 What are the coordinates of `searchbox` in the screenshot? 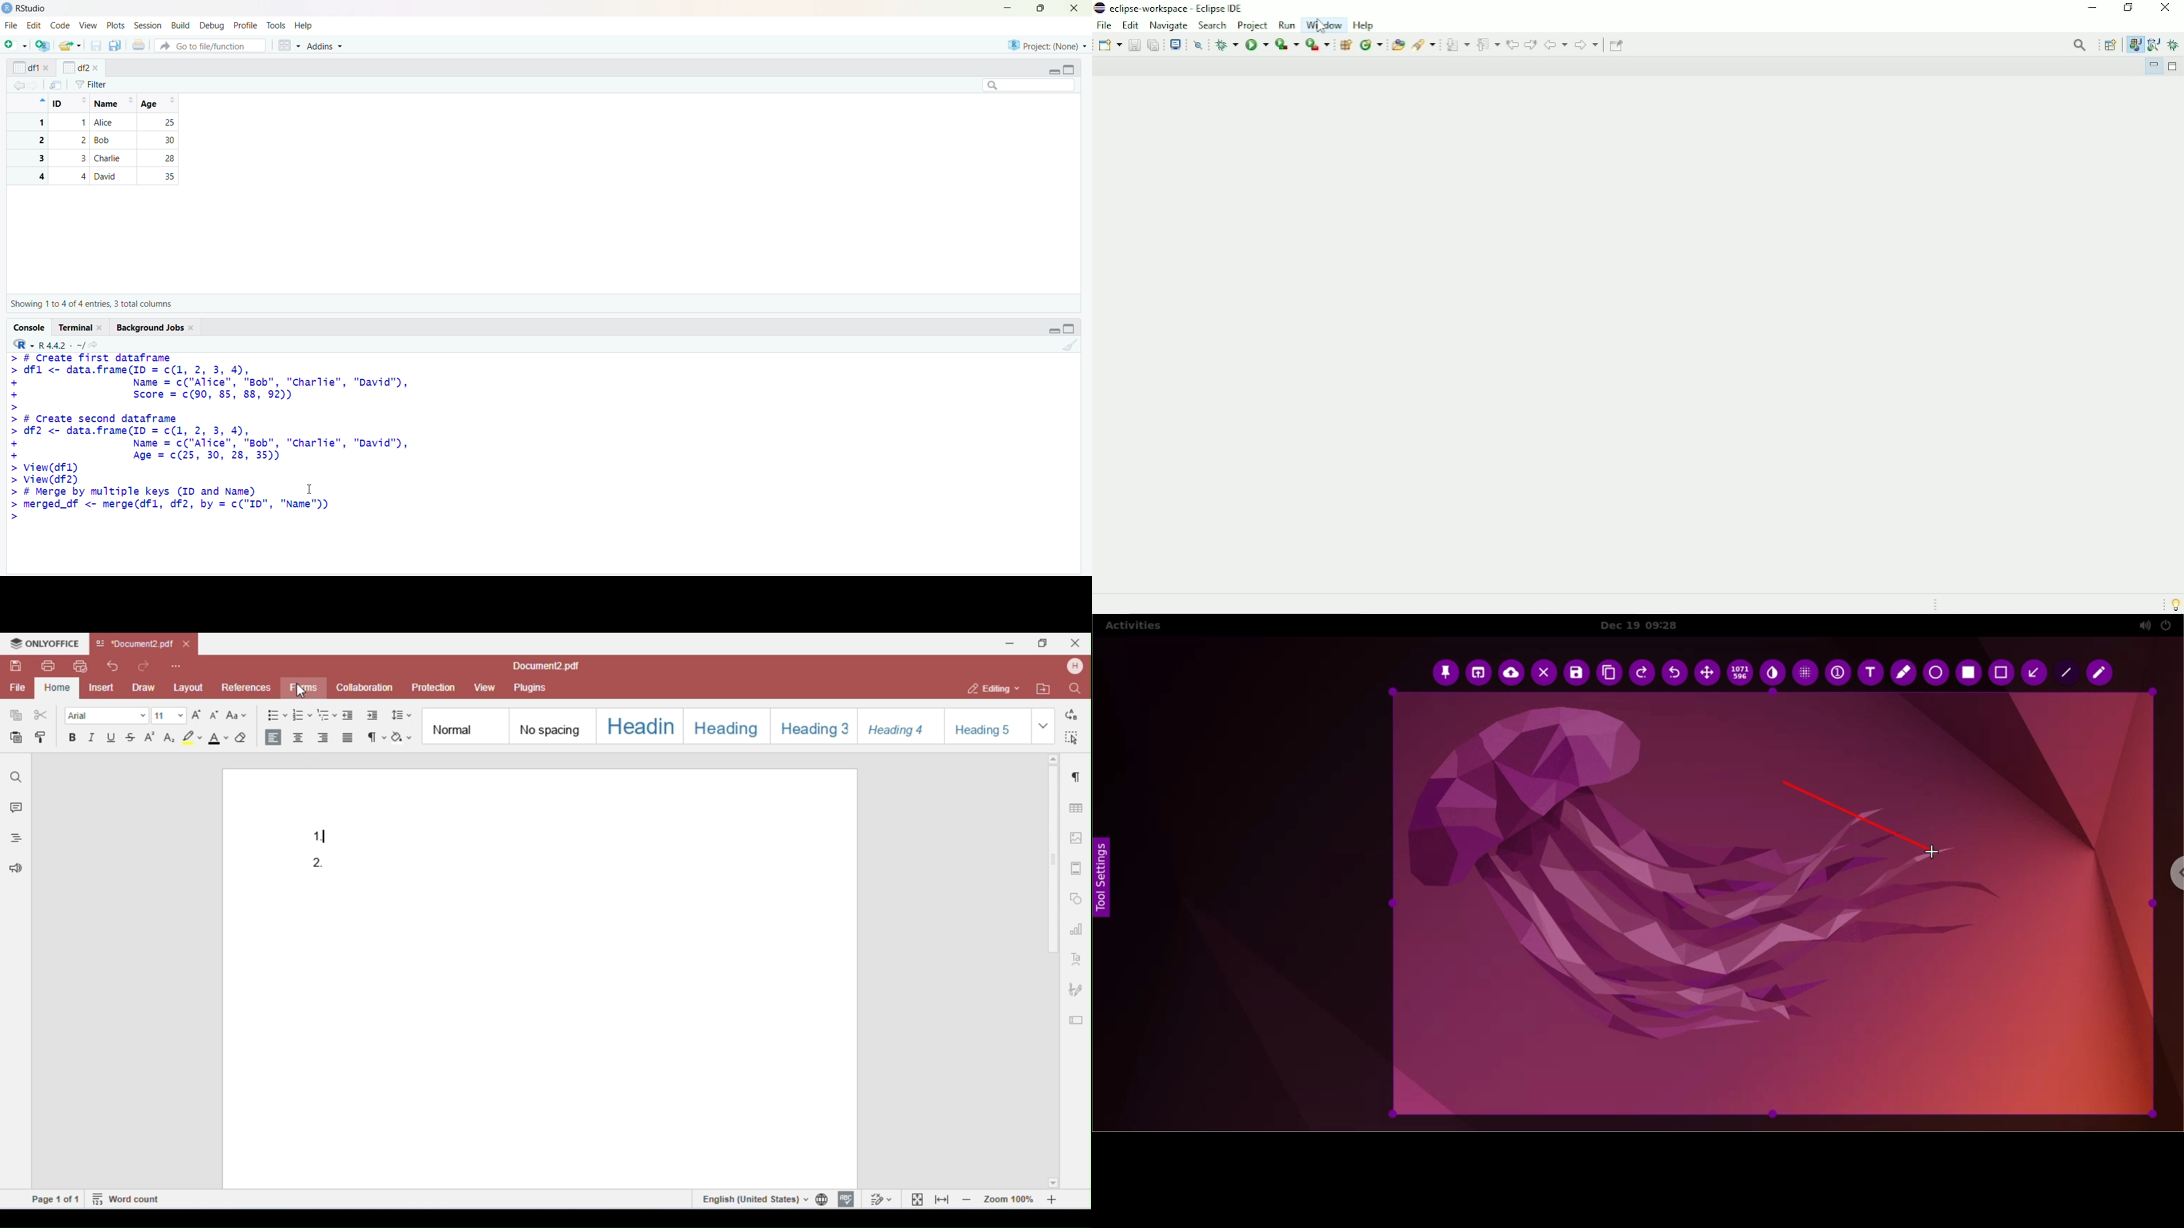 It's located at (1029, 85).